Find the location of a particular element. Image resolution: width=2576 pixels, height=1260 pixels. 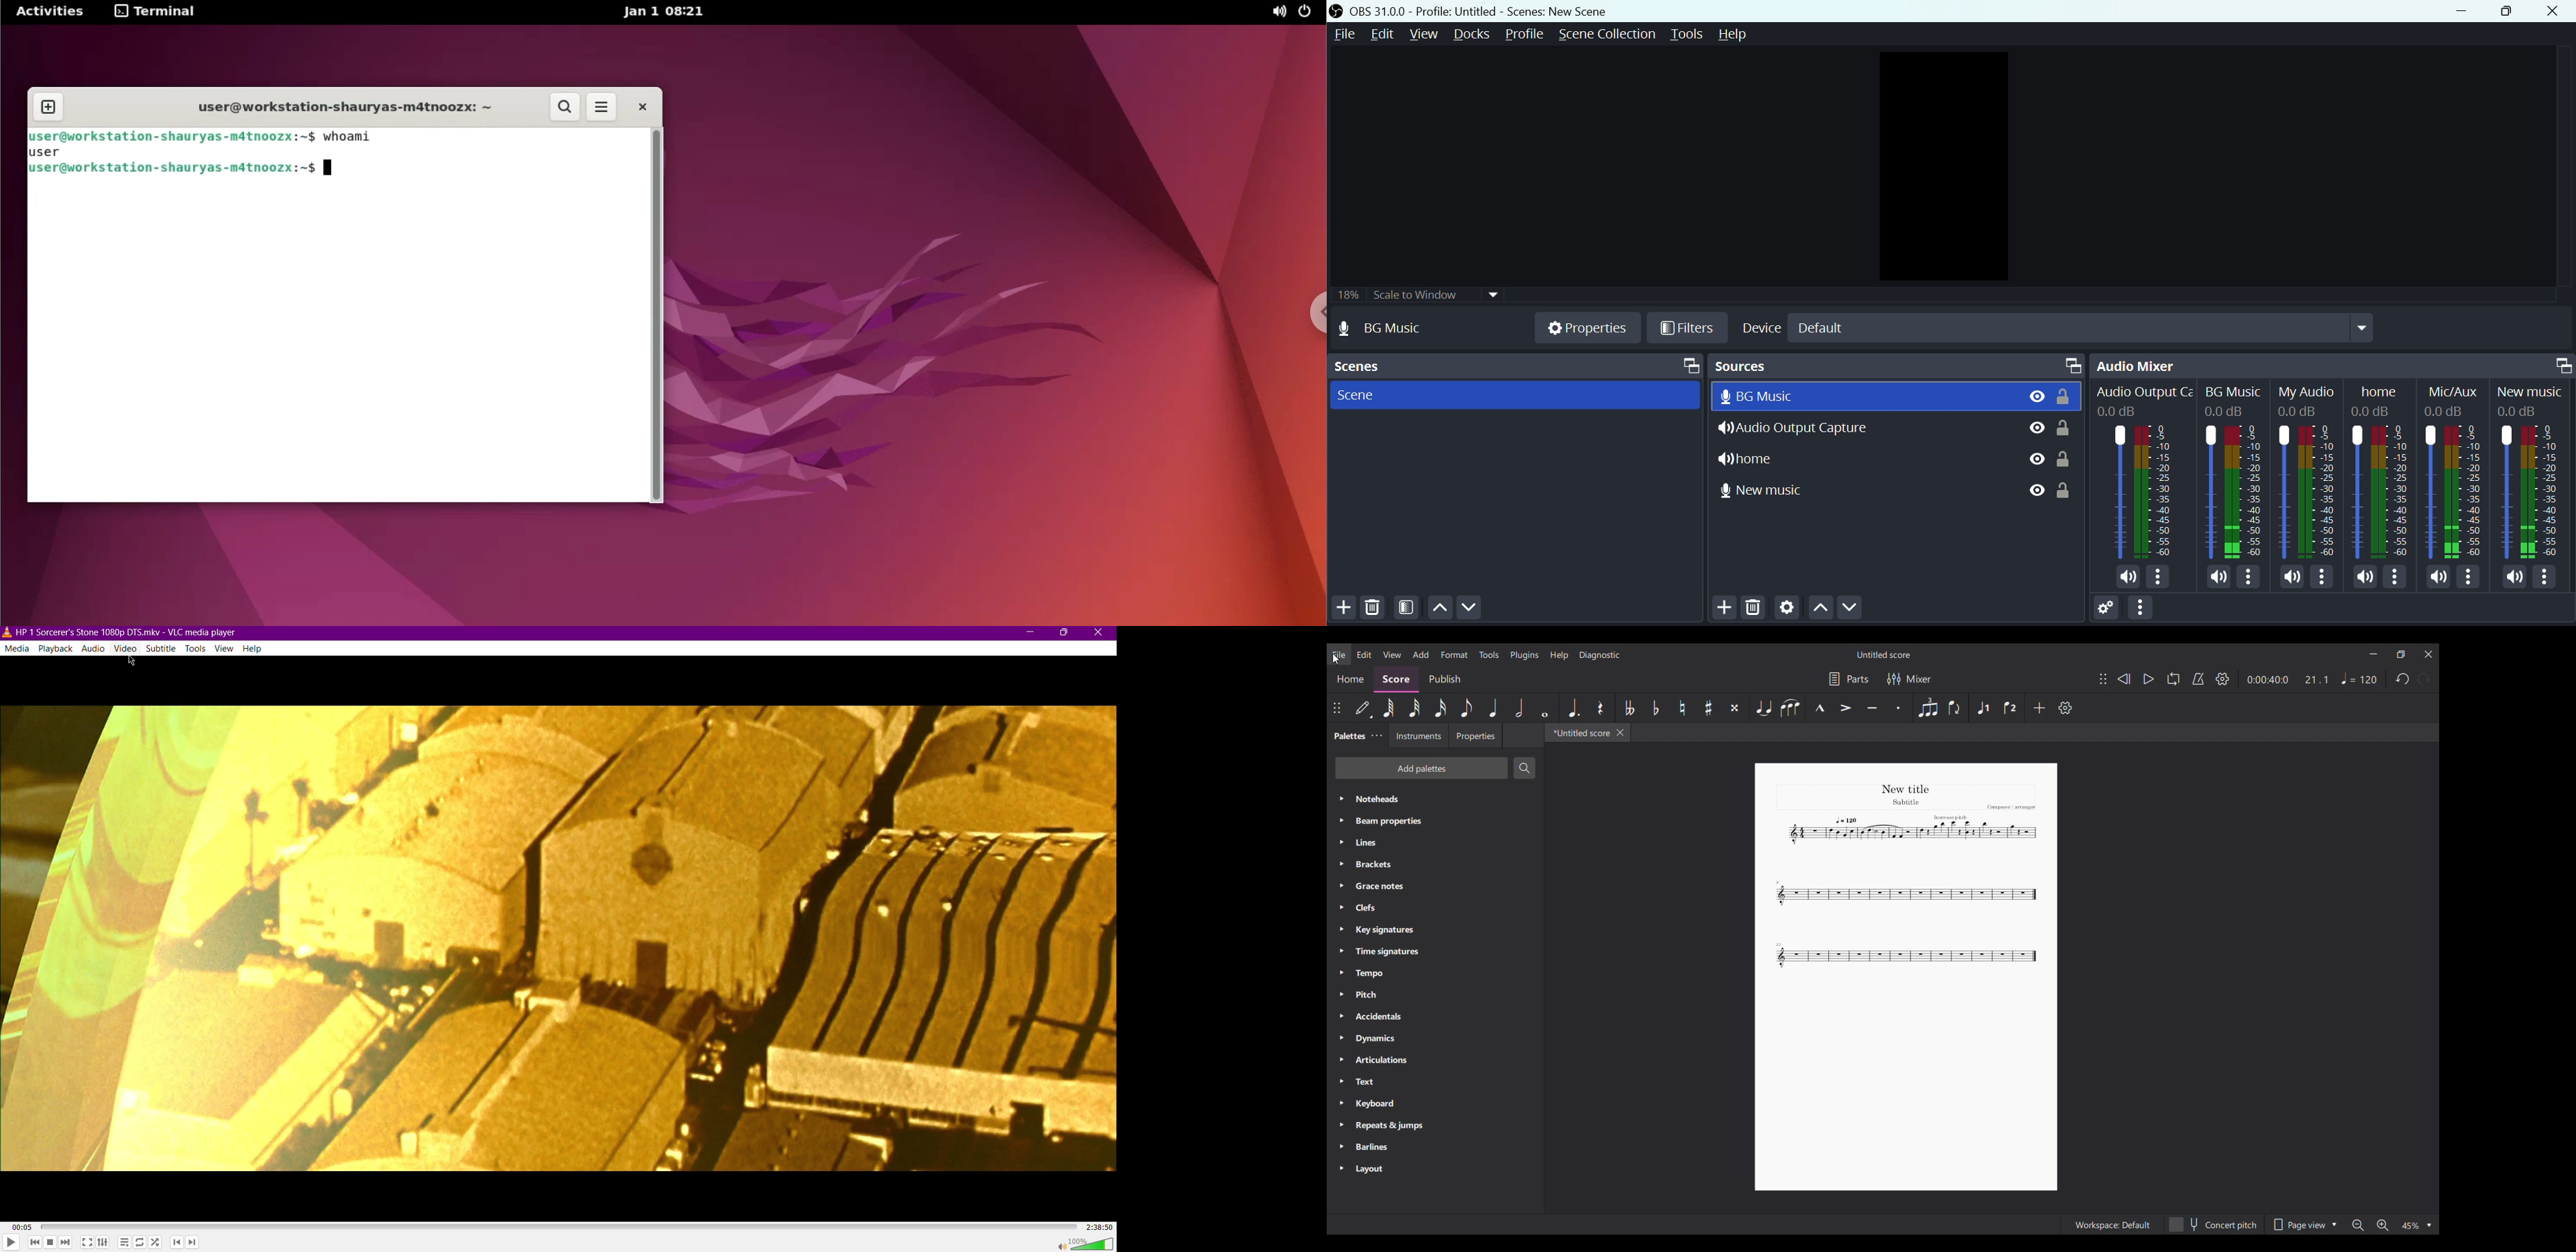

minimise is located at coordinates (2456, 10).